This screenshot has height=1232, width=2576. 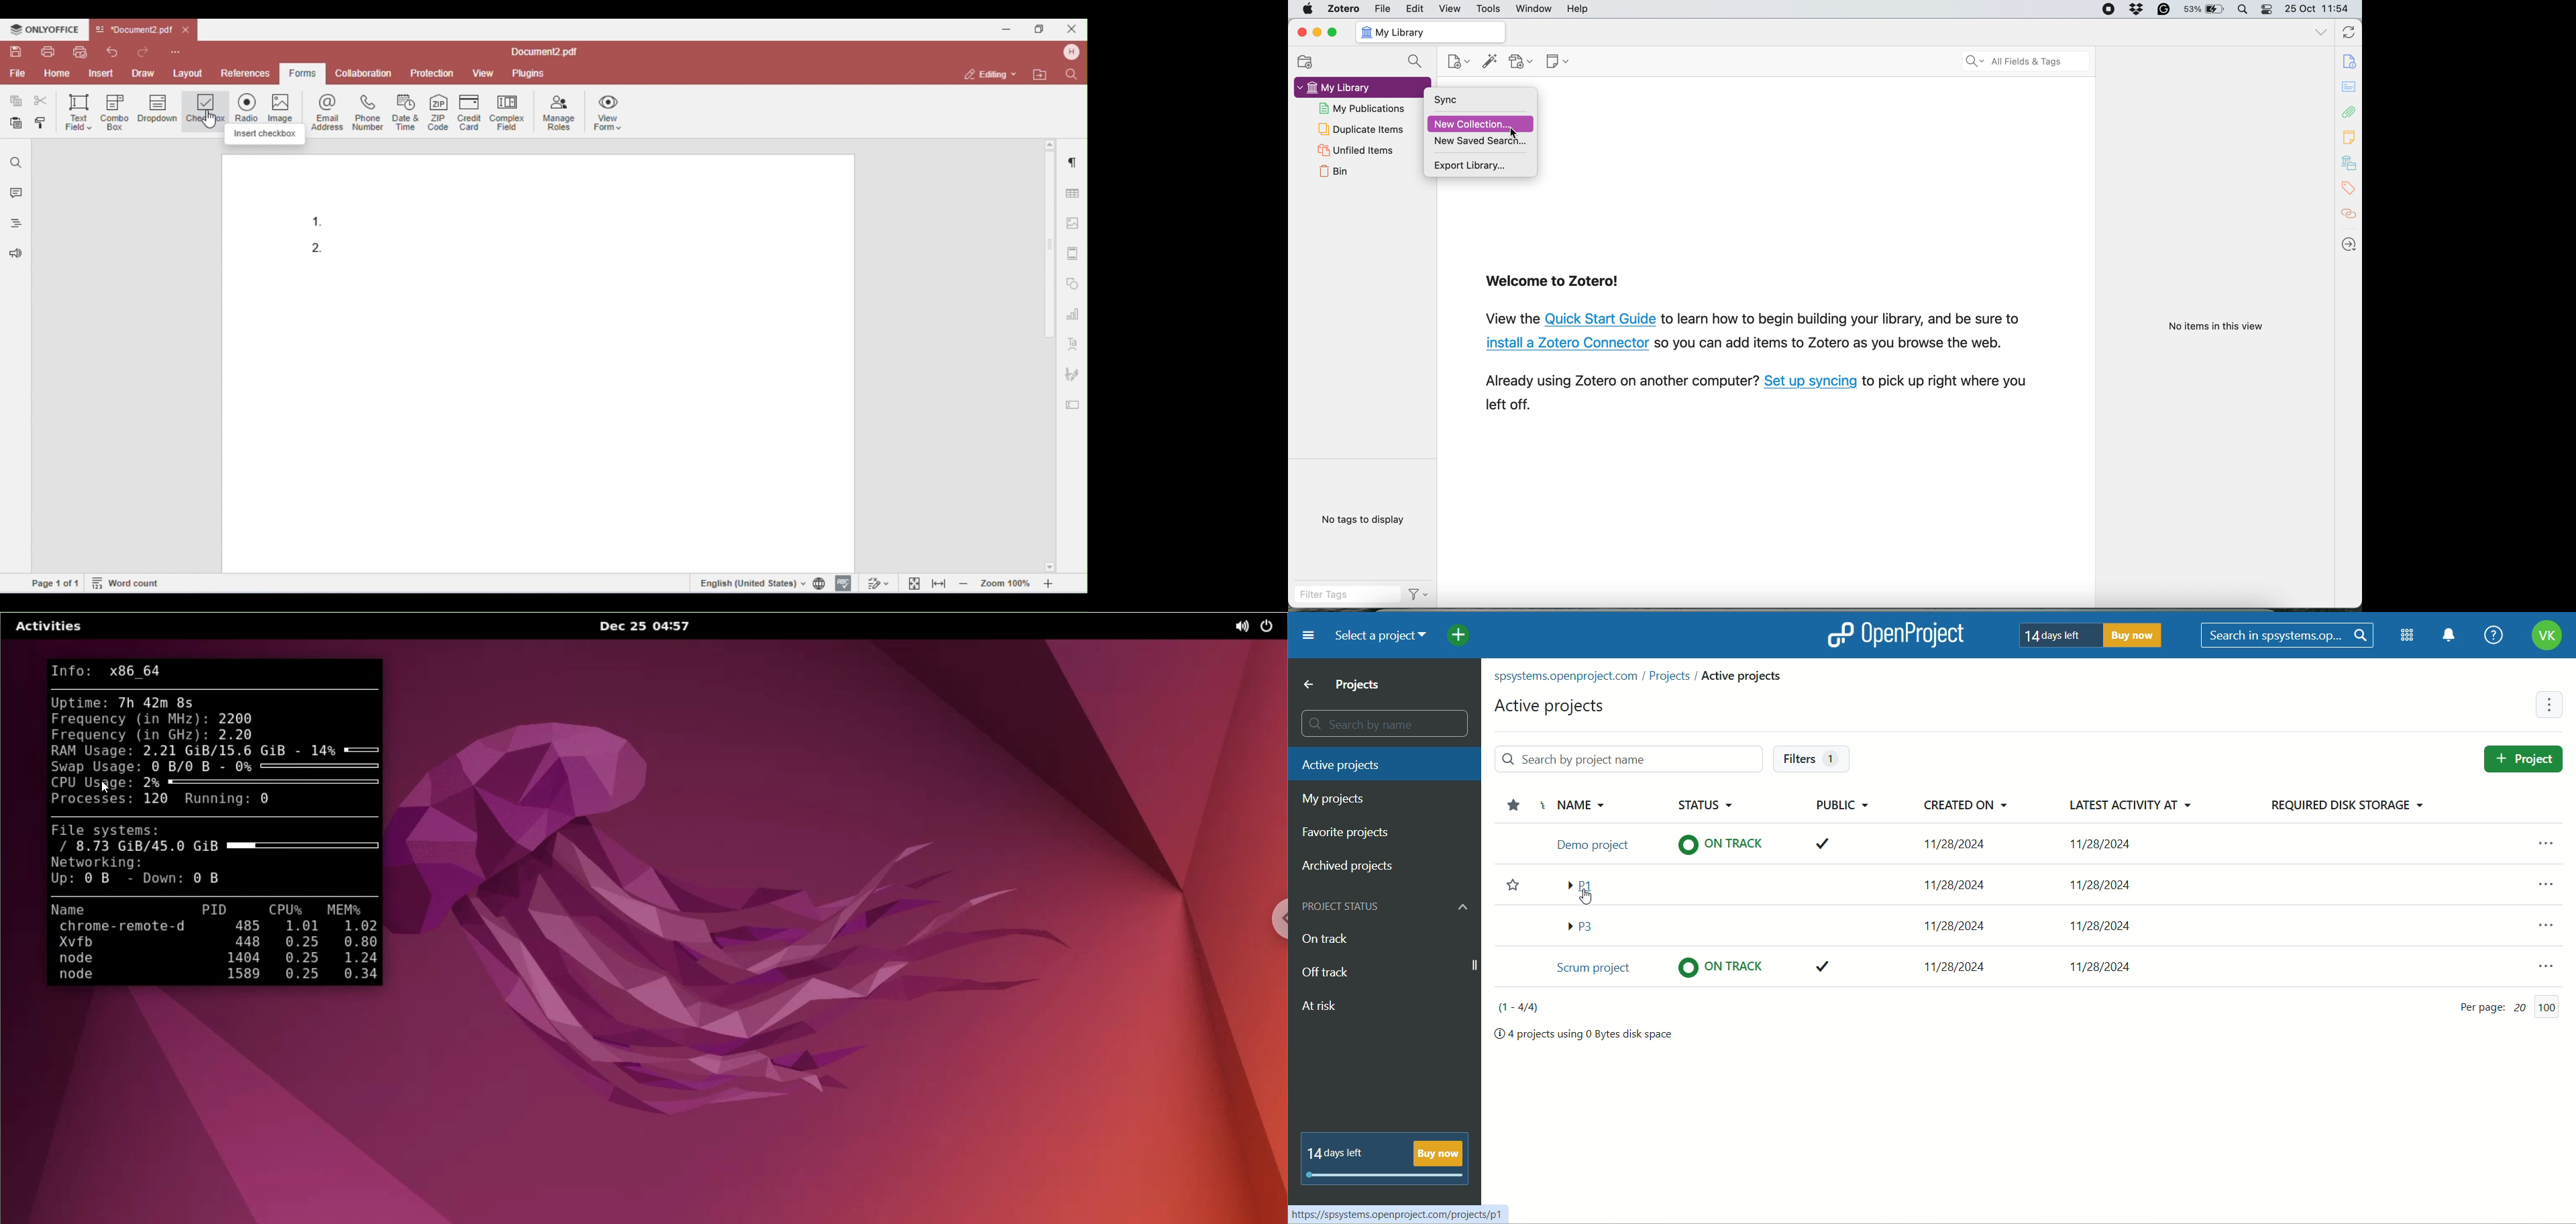 I want to click on new note, so click(x=1557, y=62).